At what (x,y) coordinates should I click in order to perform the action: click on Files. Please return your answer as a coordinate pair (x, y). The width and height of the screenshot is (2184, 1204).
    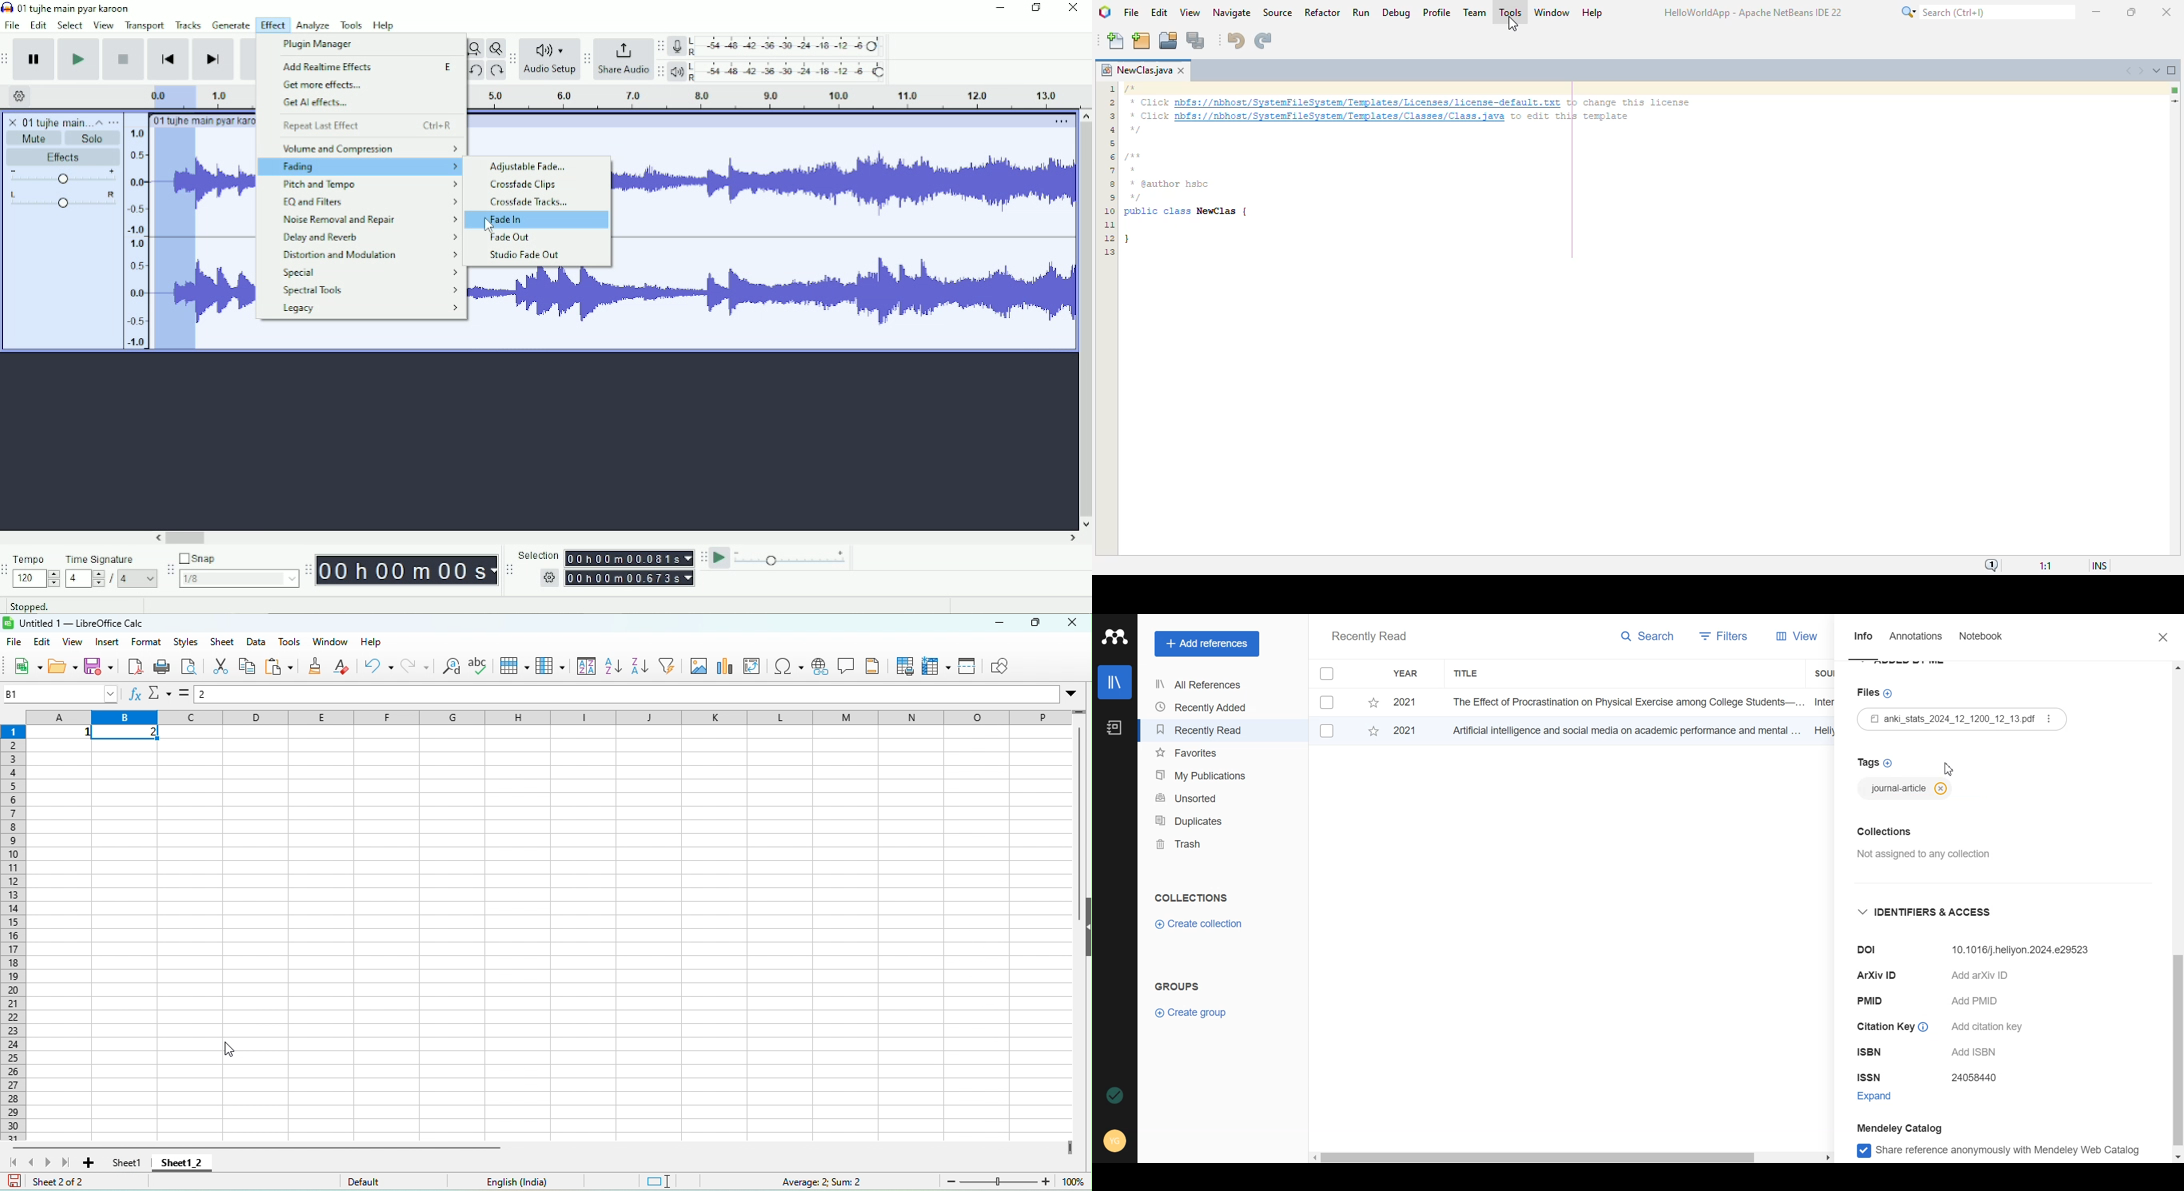
    Looking at the image, I should click on (1877, 694).